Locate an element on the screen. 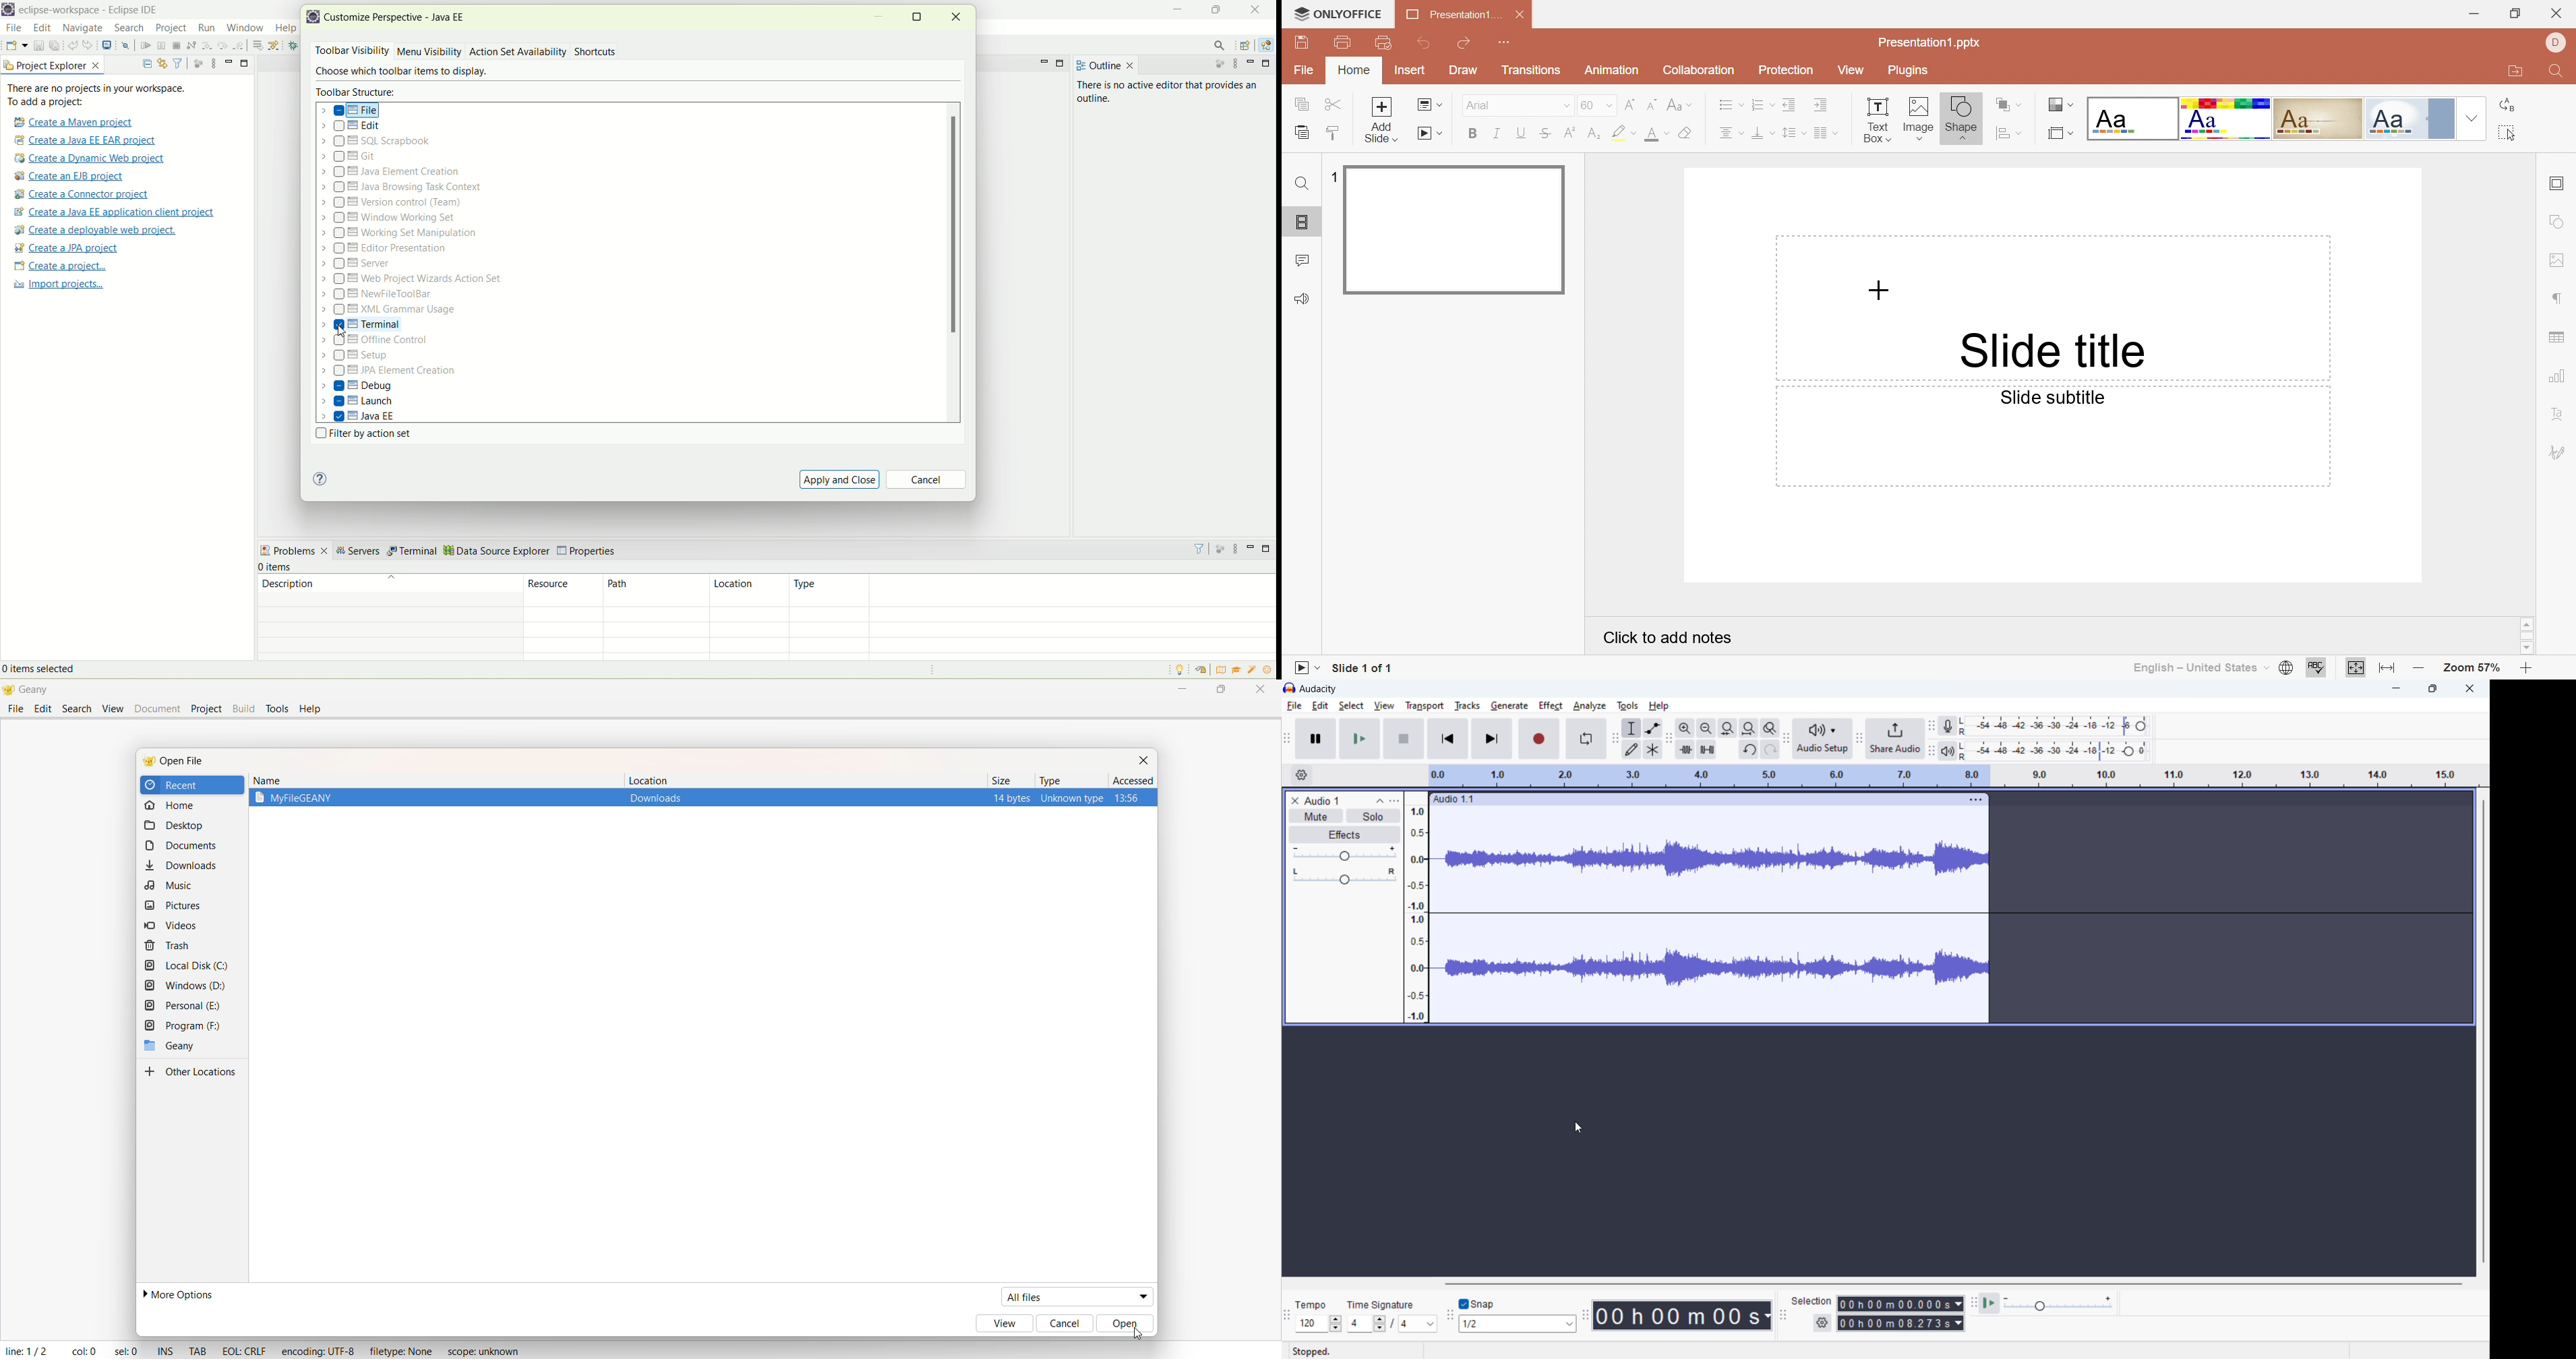 The width and height of the screenshot is (2576, 1372). cancel is located at coordinates (928, 481).